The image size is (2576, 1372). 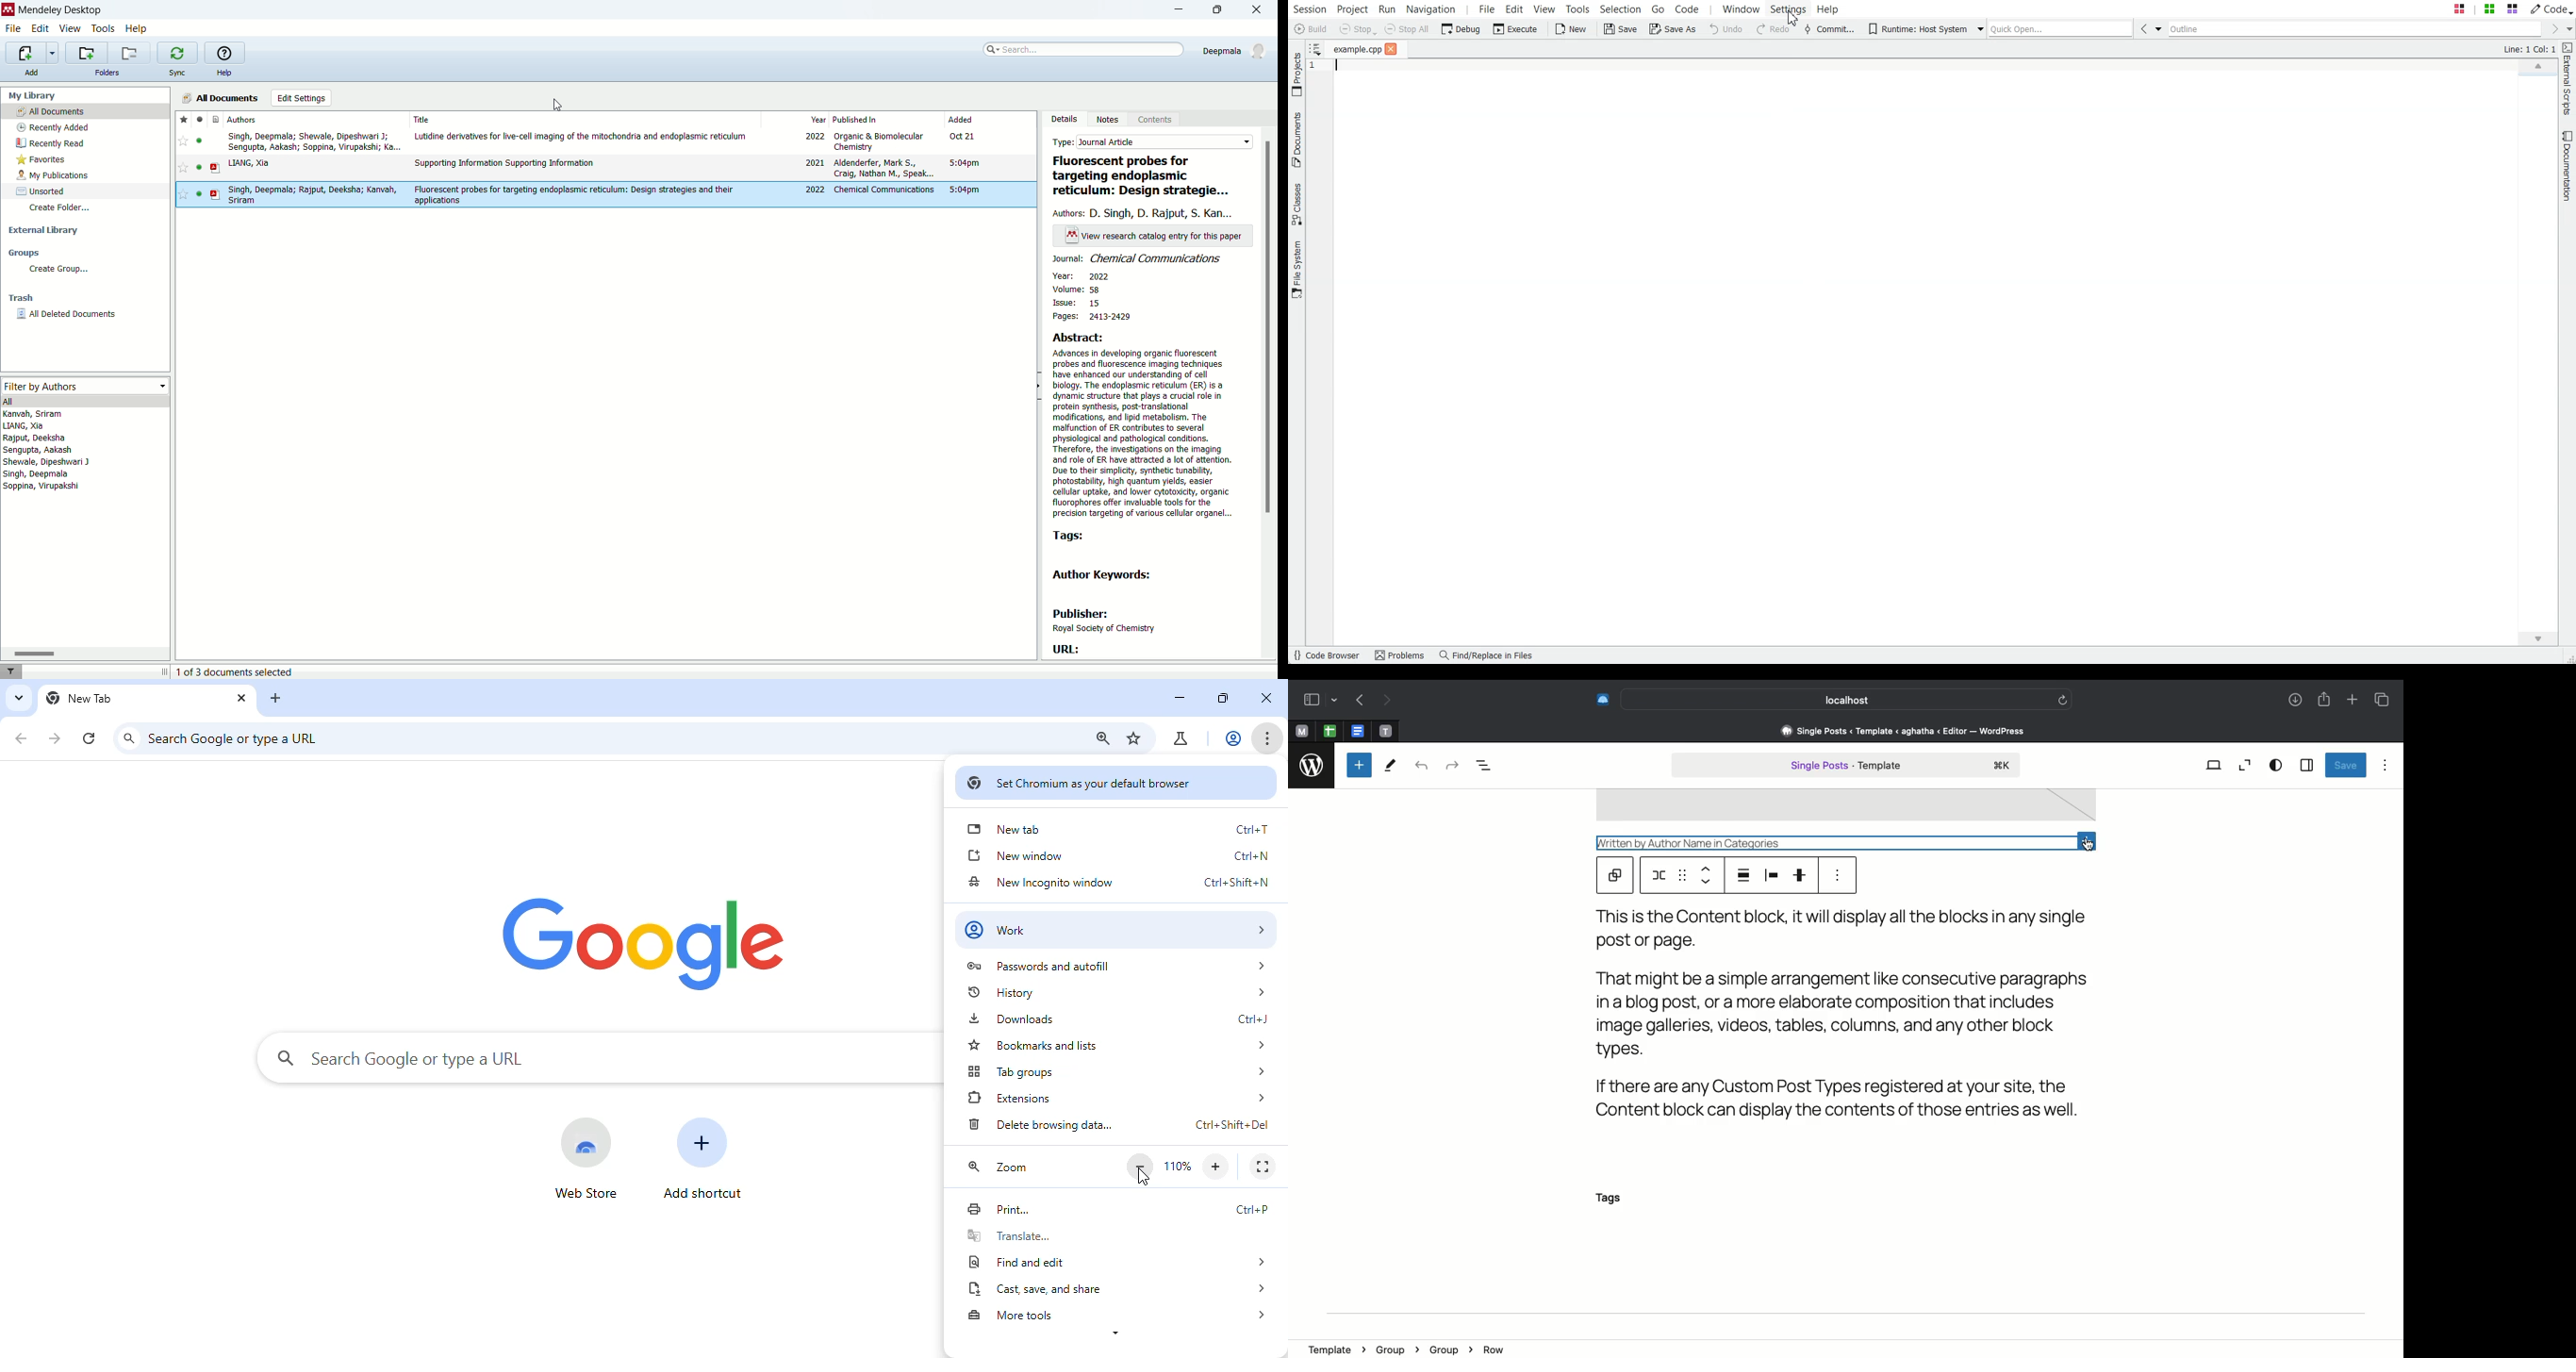 I want to click on extensions, so click(x=1117, y=1098).